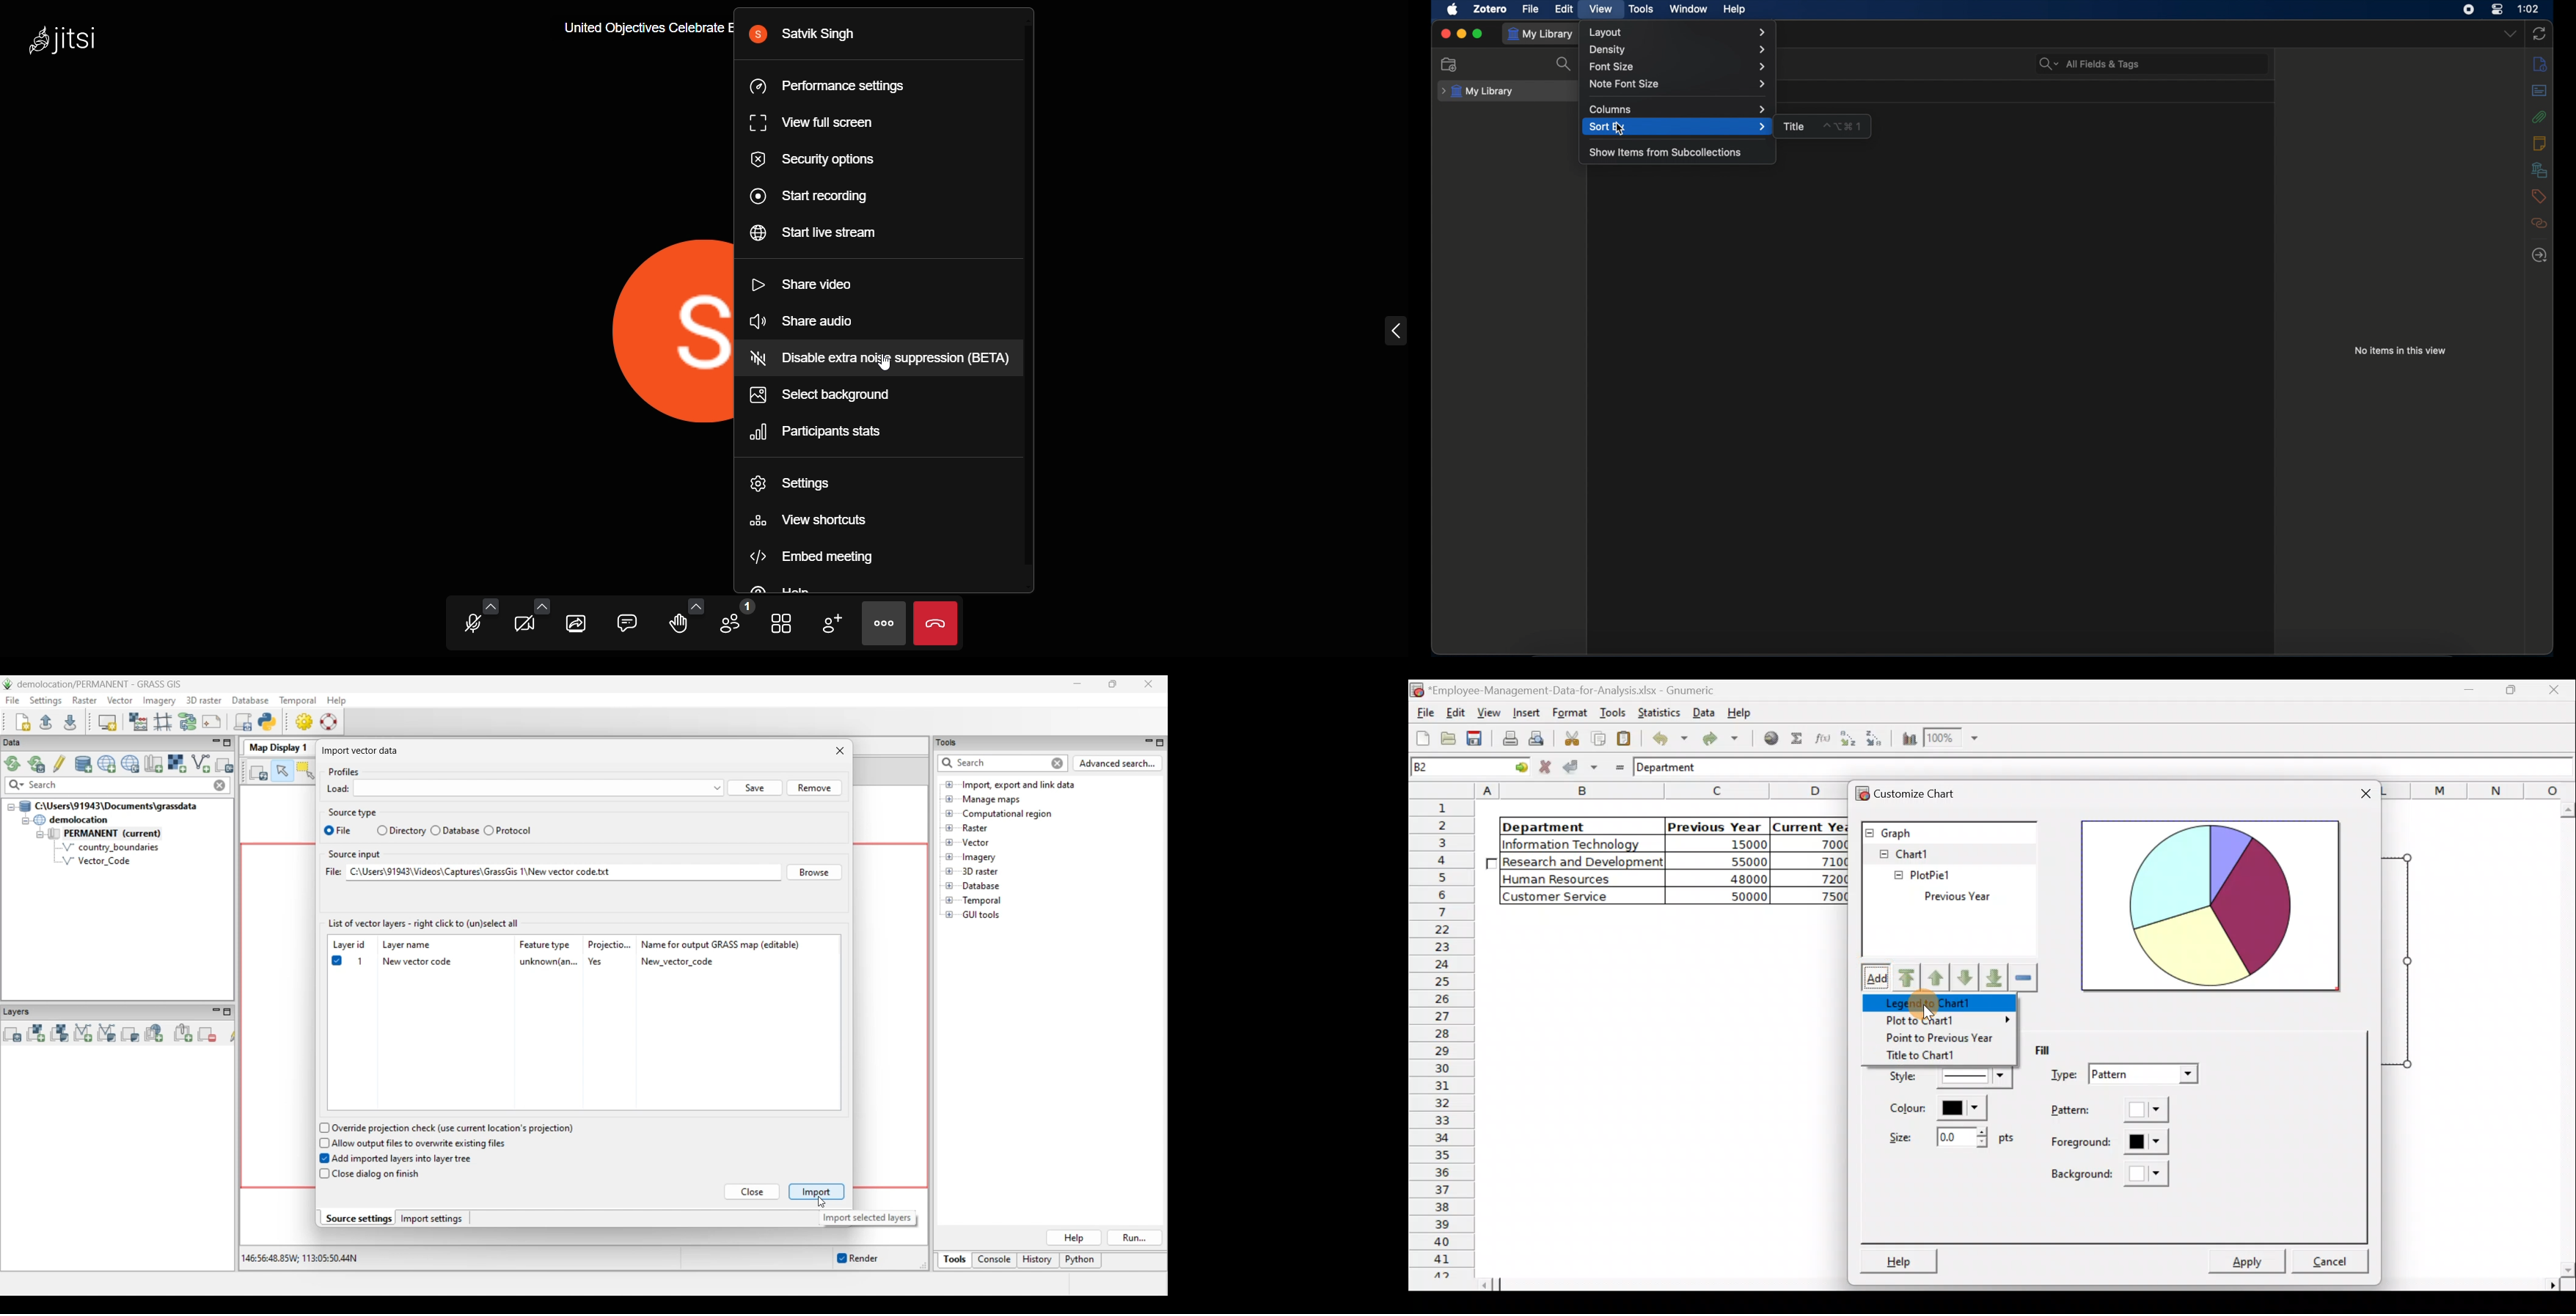  Describe the element at coordinates (540, 605) in the screenshot. I see `more video options` at that location.